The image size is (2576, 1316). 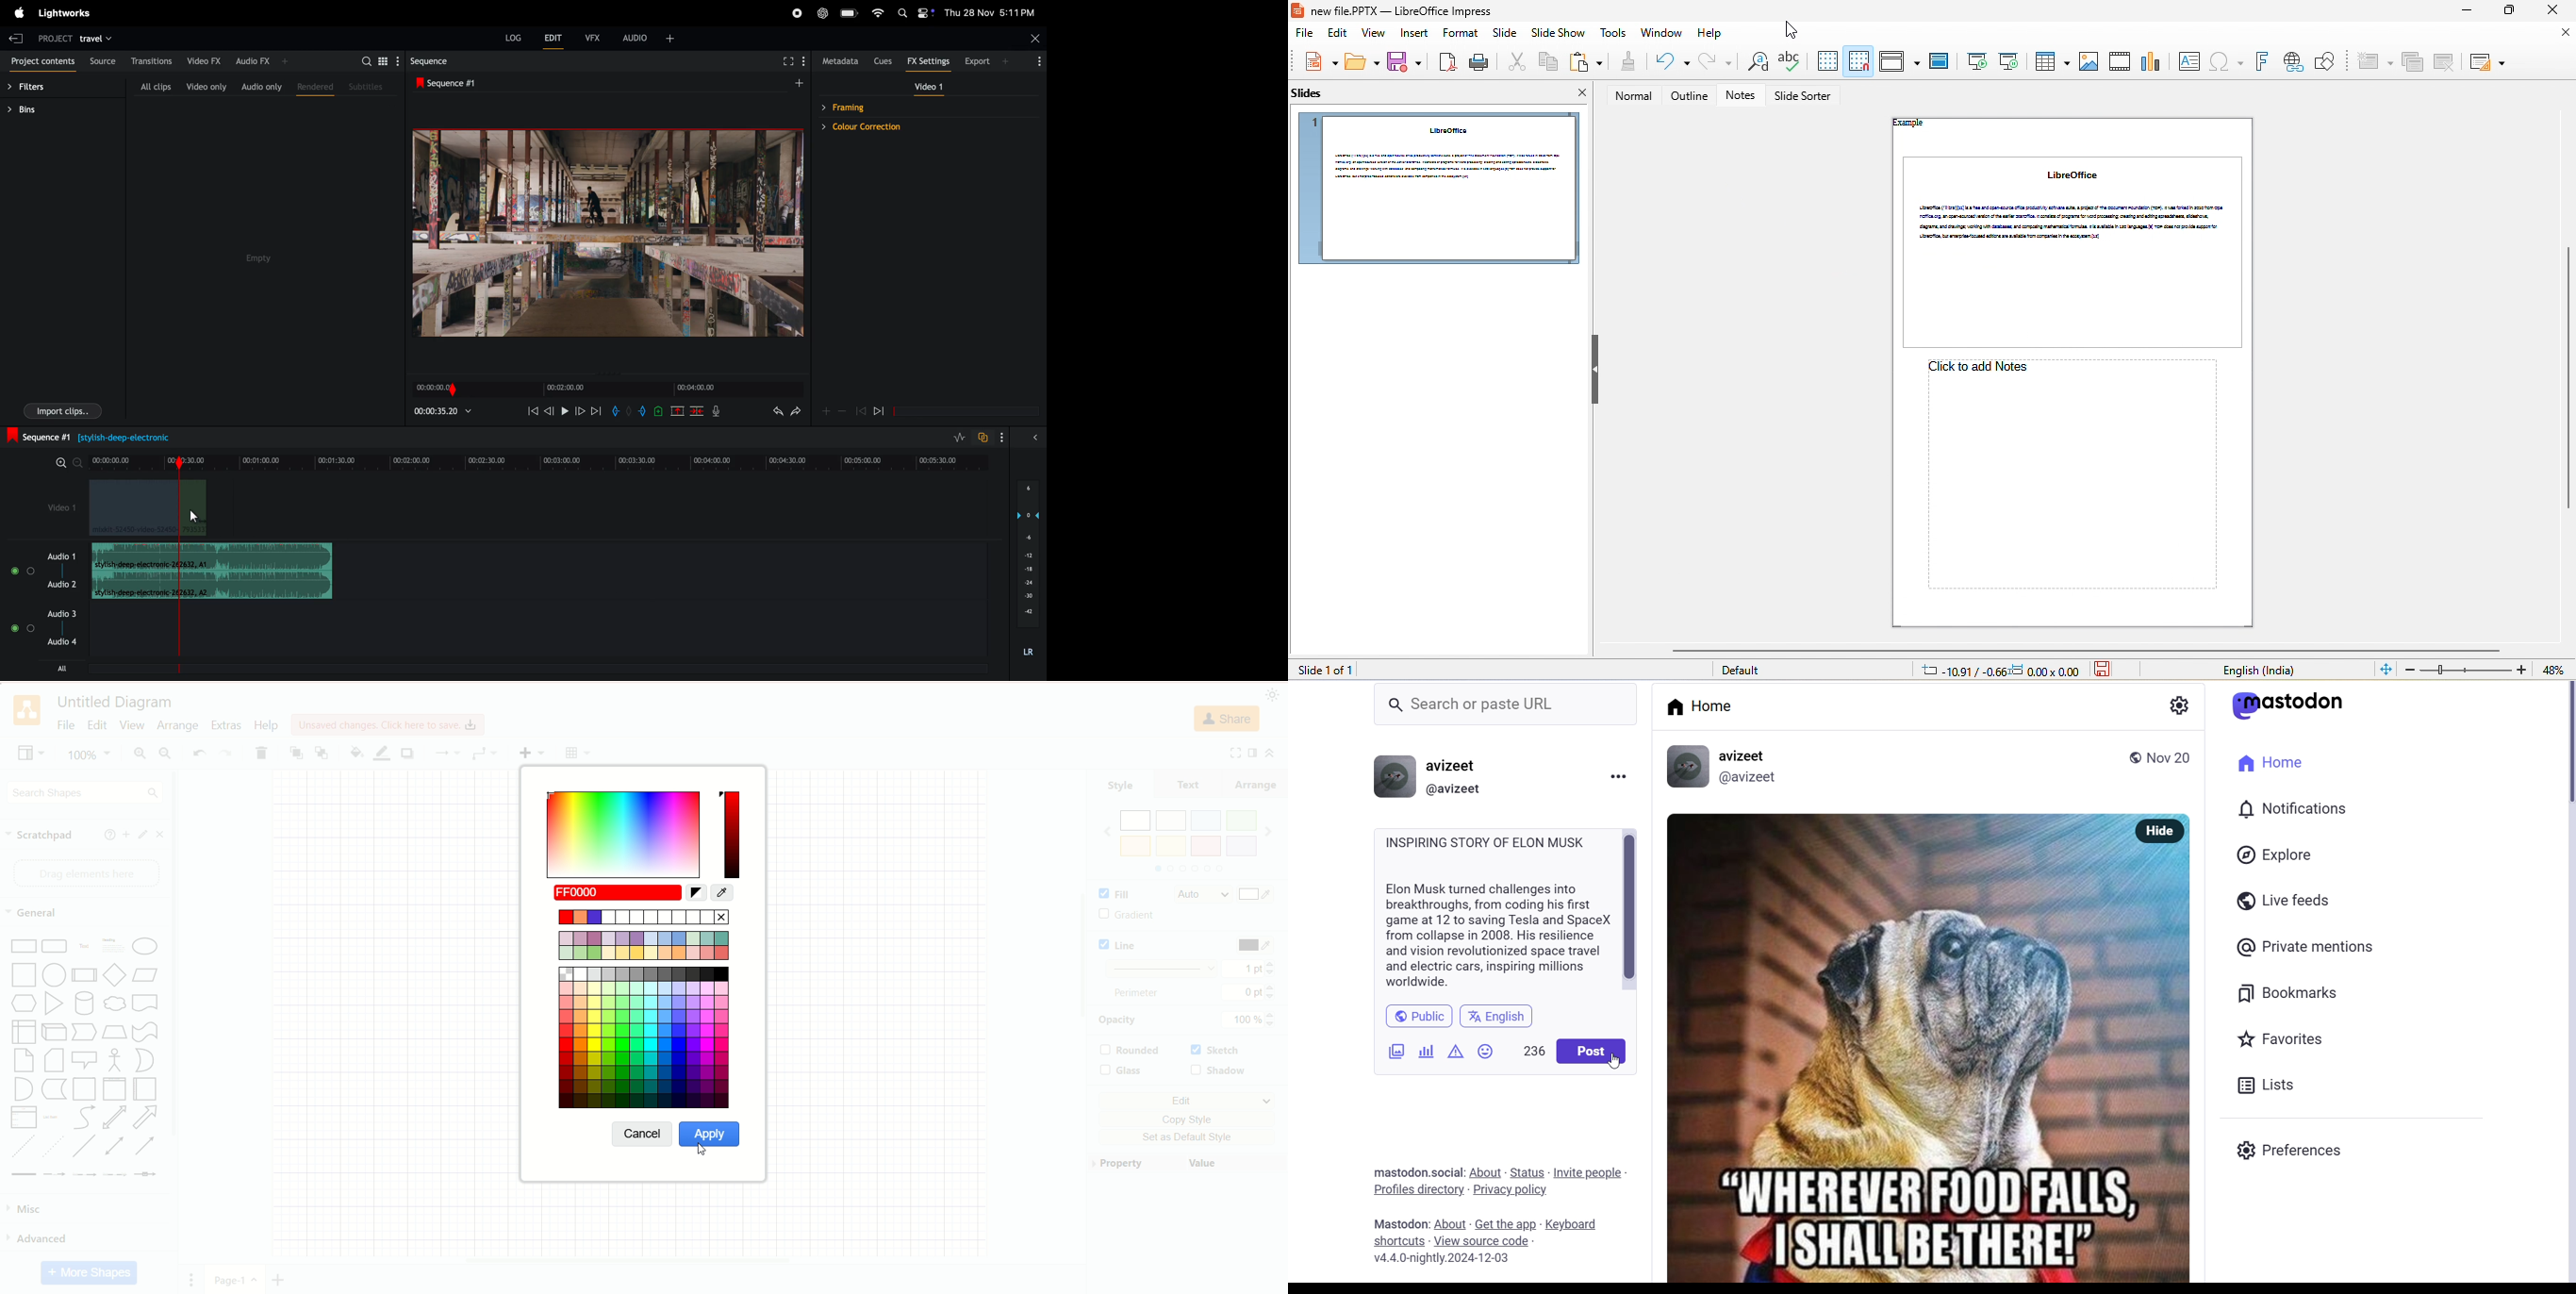 What do you see at coordinates (532, 412) in the screenshot?
I see `rewind` at bounding box center [532, 412].